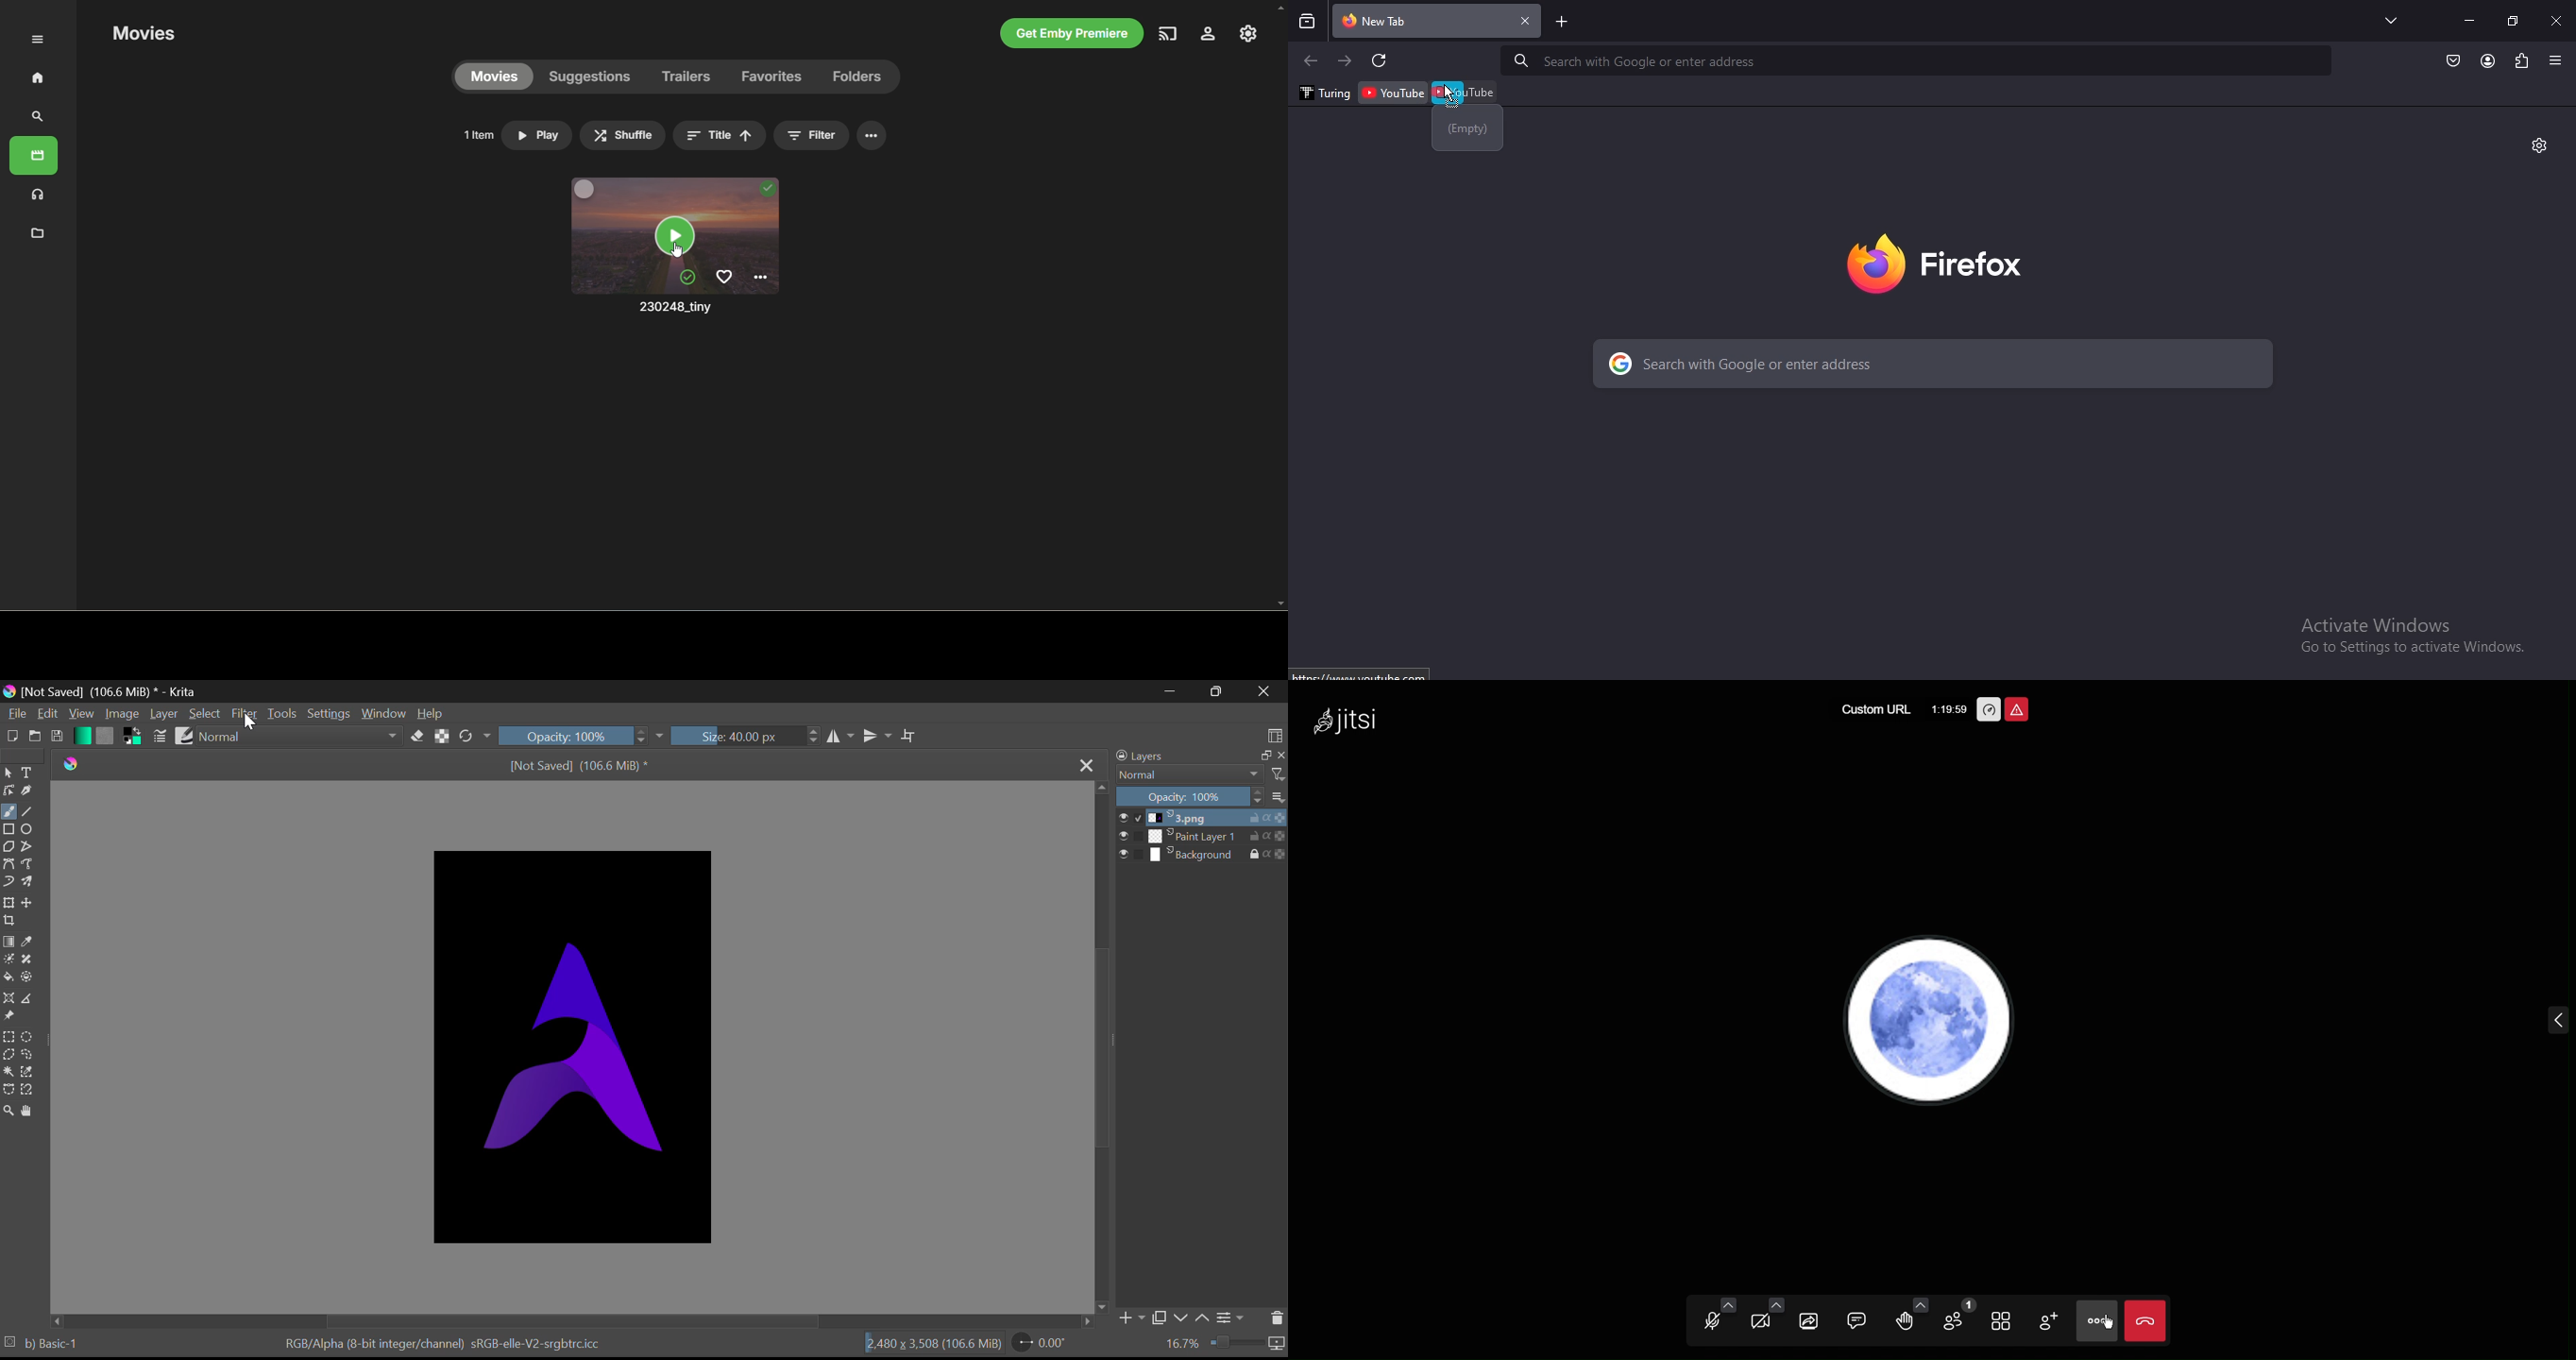  What do you see at coordinates (1309, 23) in the screenshot?
I see `search all recent and current tabs` at bounding box center [1309, 23].